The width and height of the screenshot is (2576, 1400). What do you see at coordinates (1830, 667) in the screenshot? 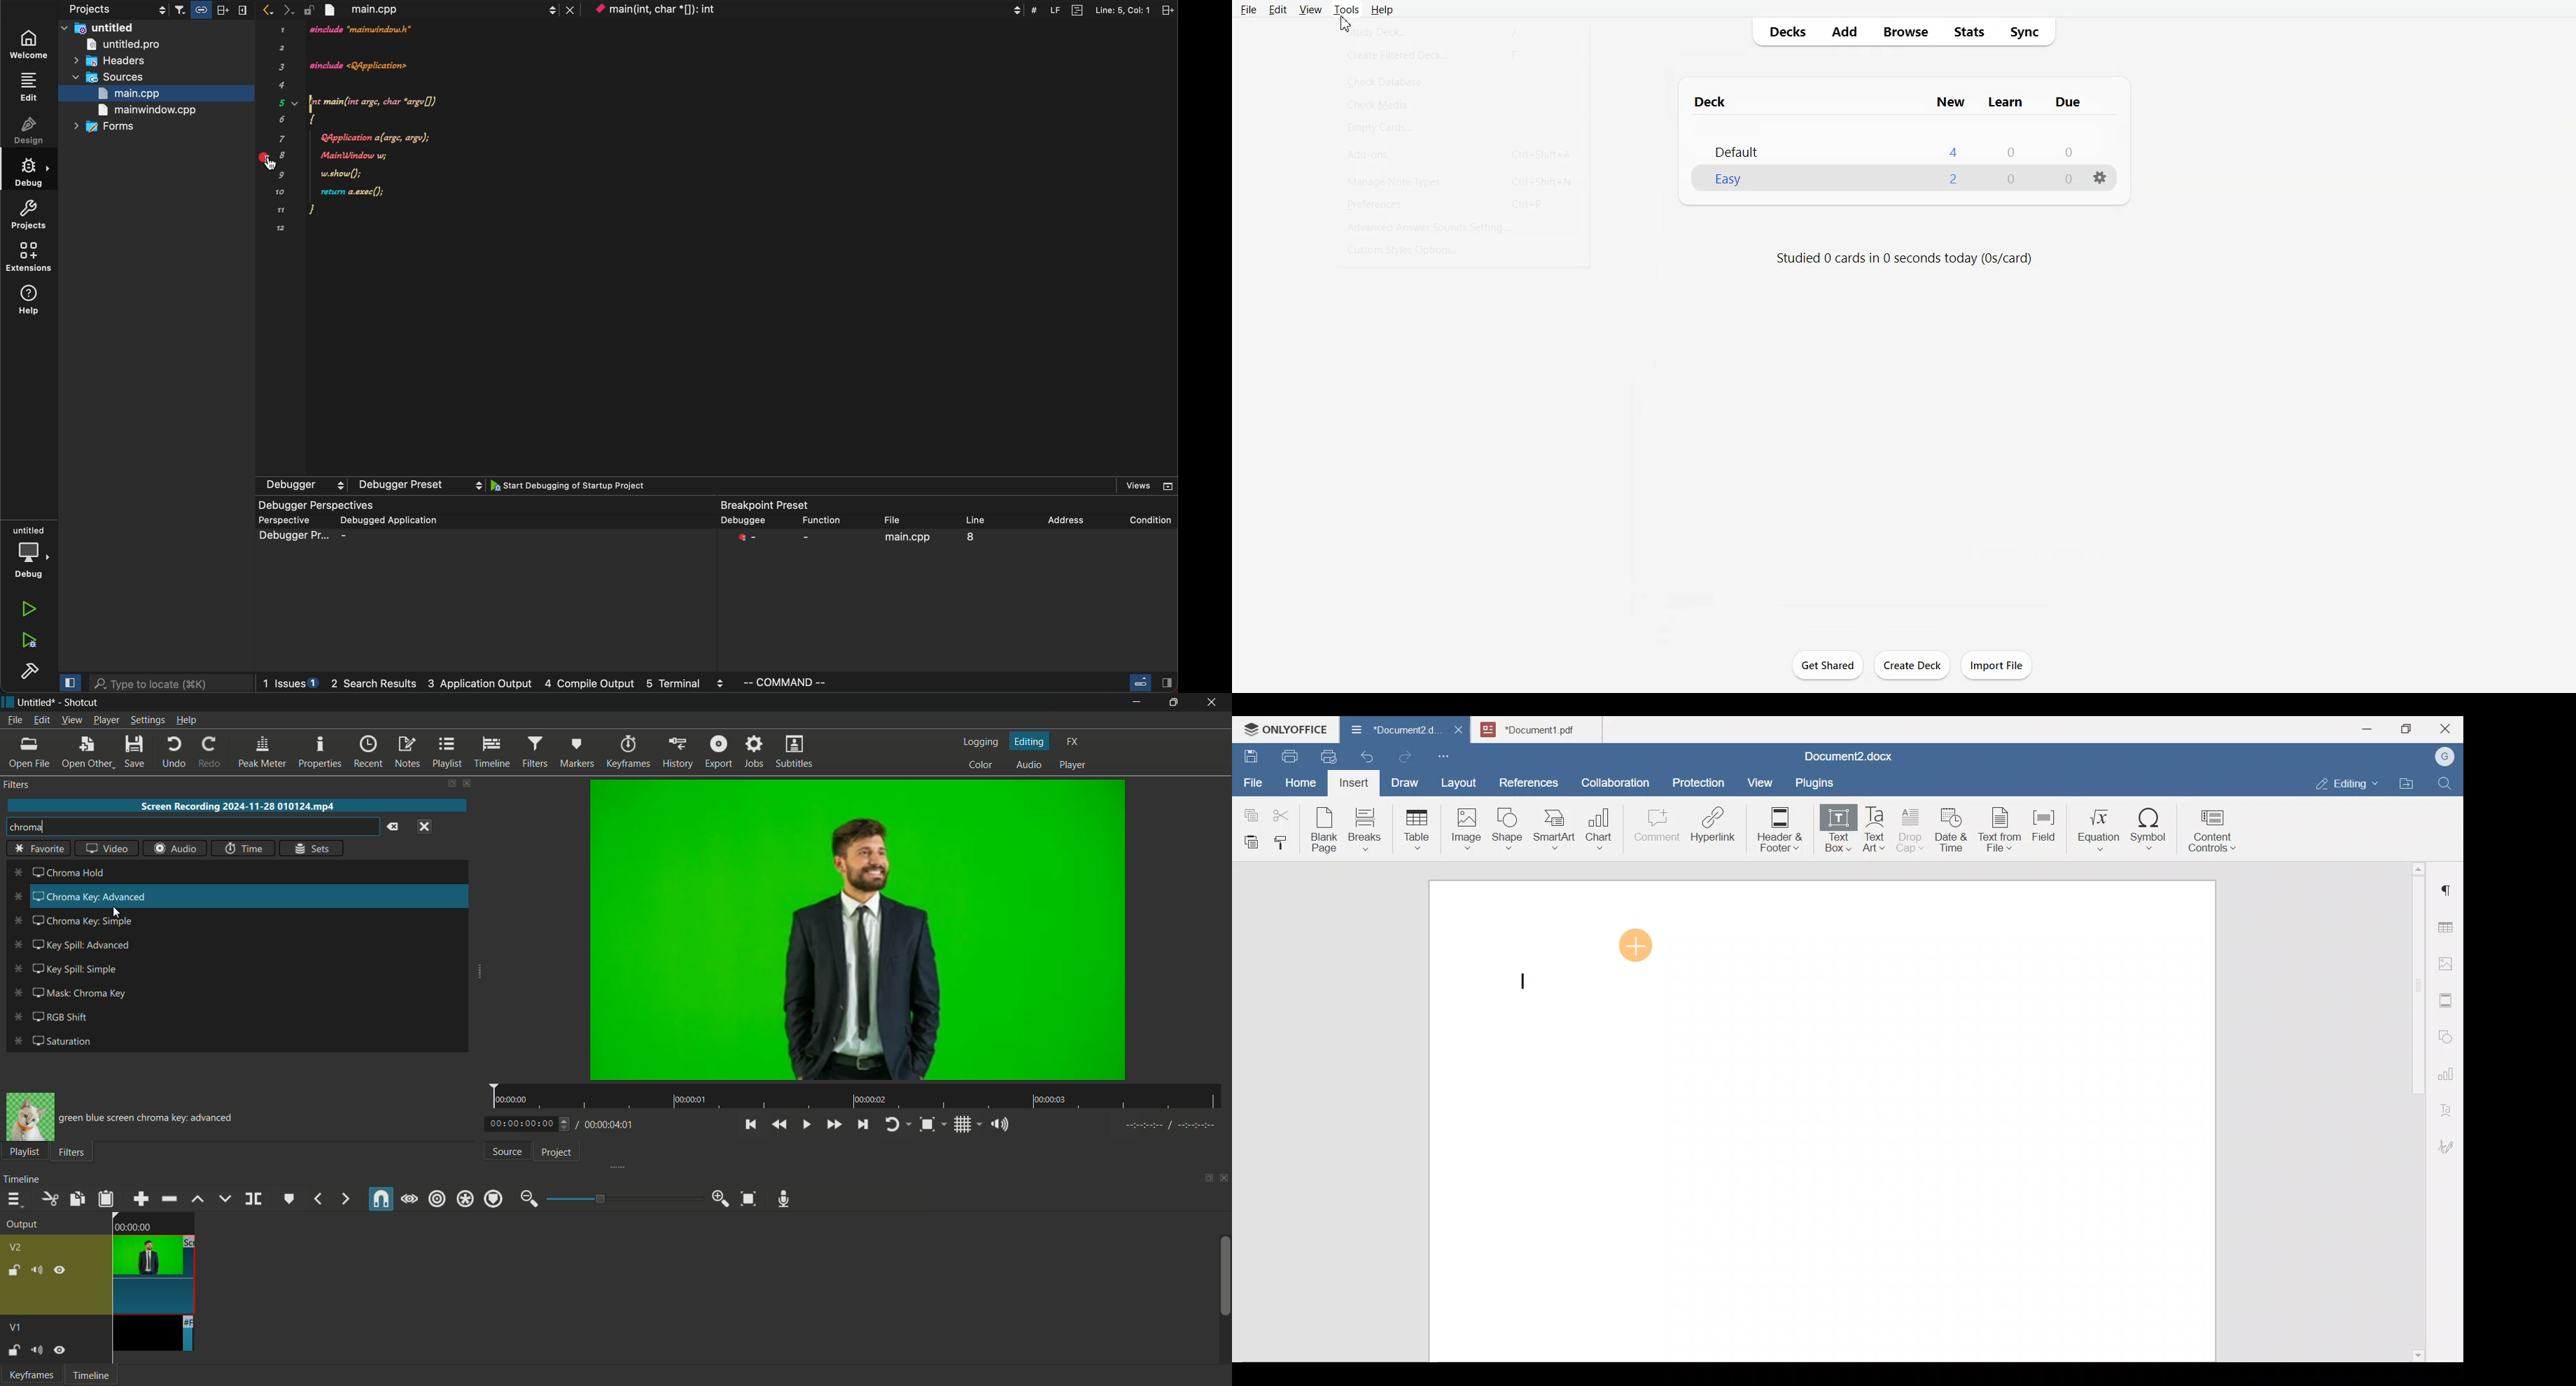
I see `get shared` at bounding box center [1830, 667].